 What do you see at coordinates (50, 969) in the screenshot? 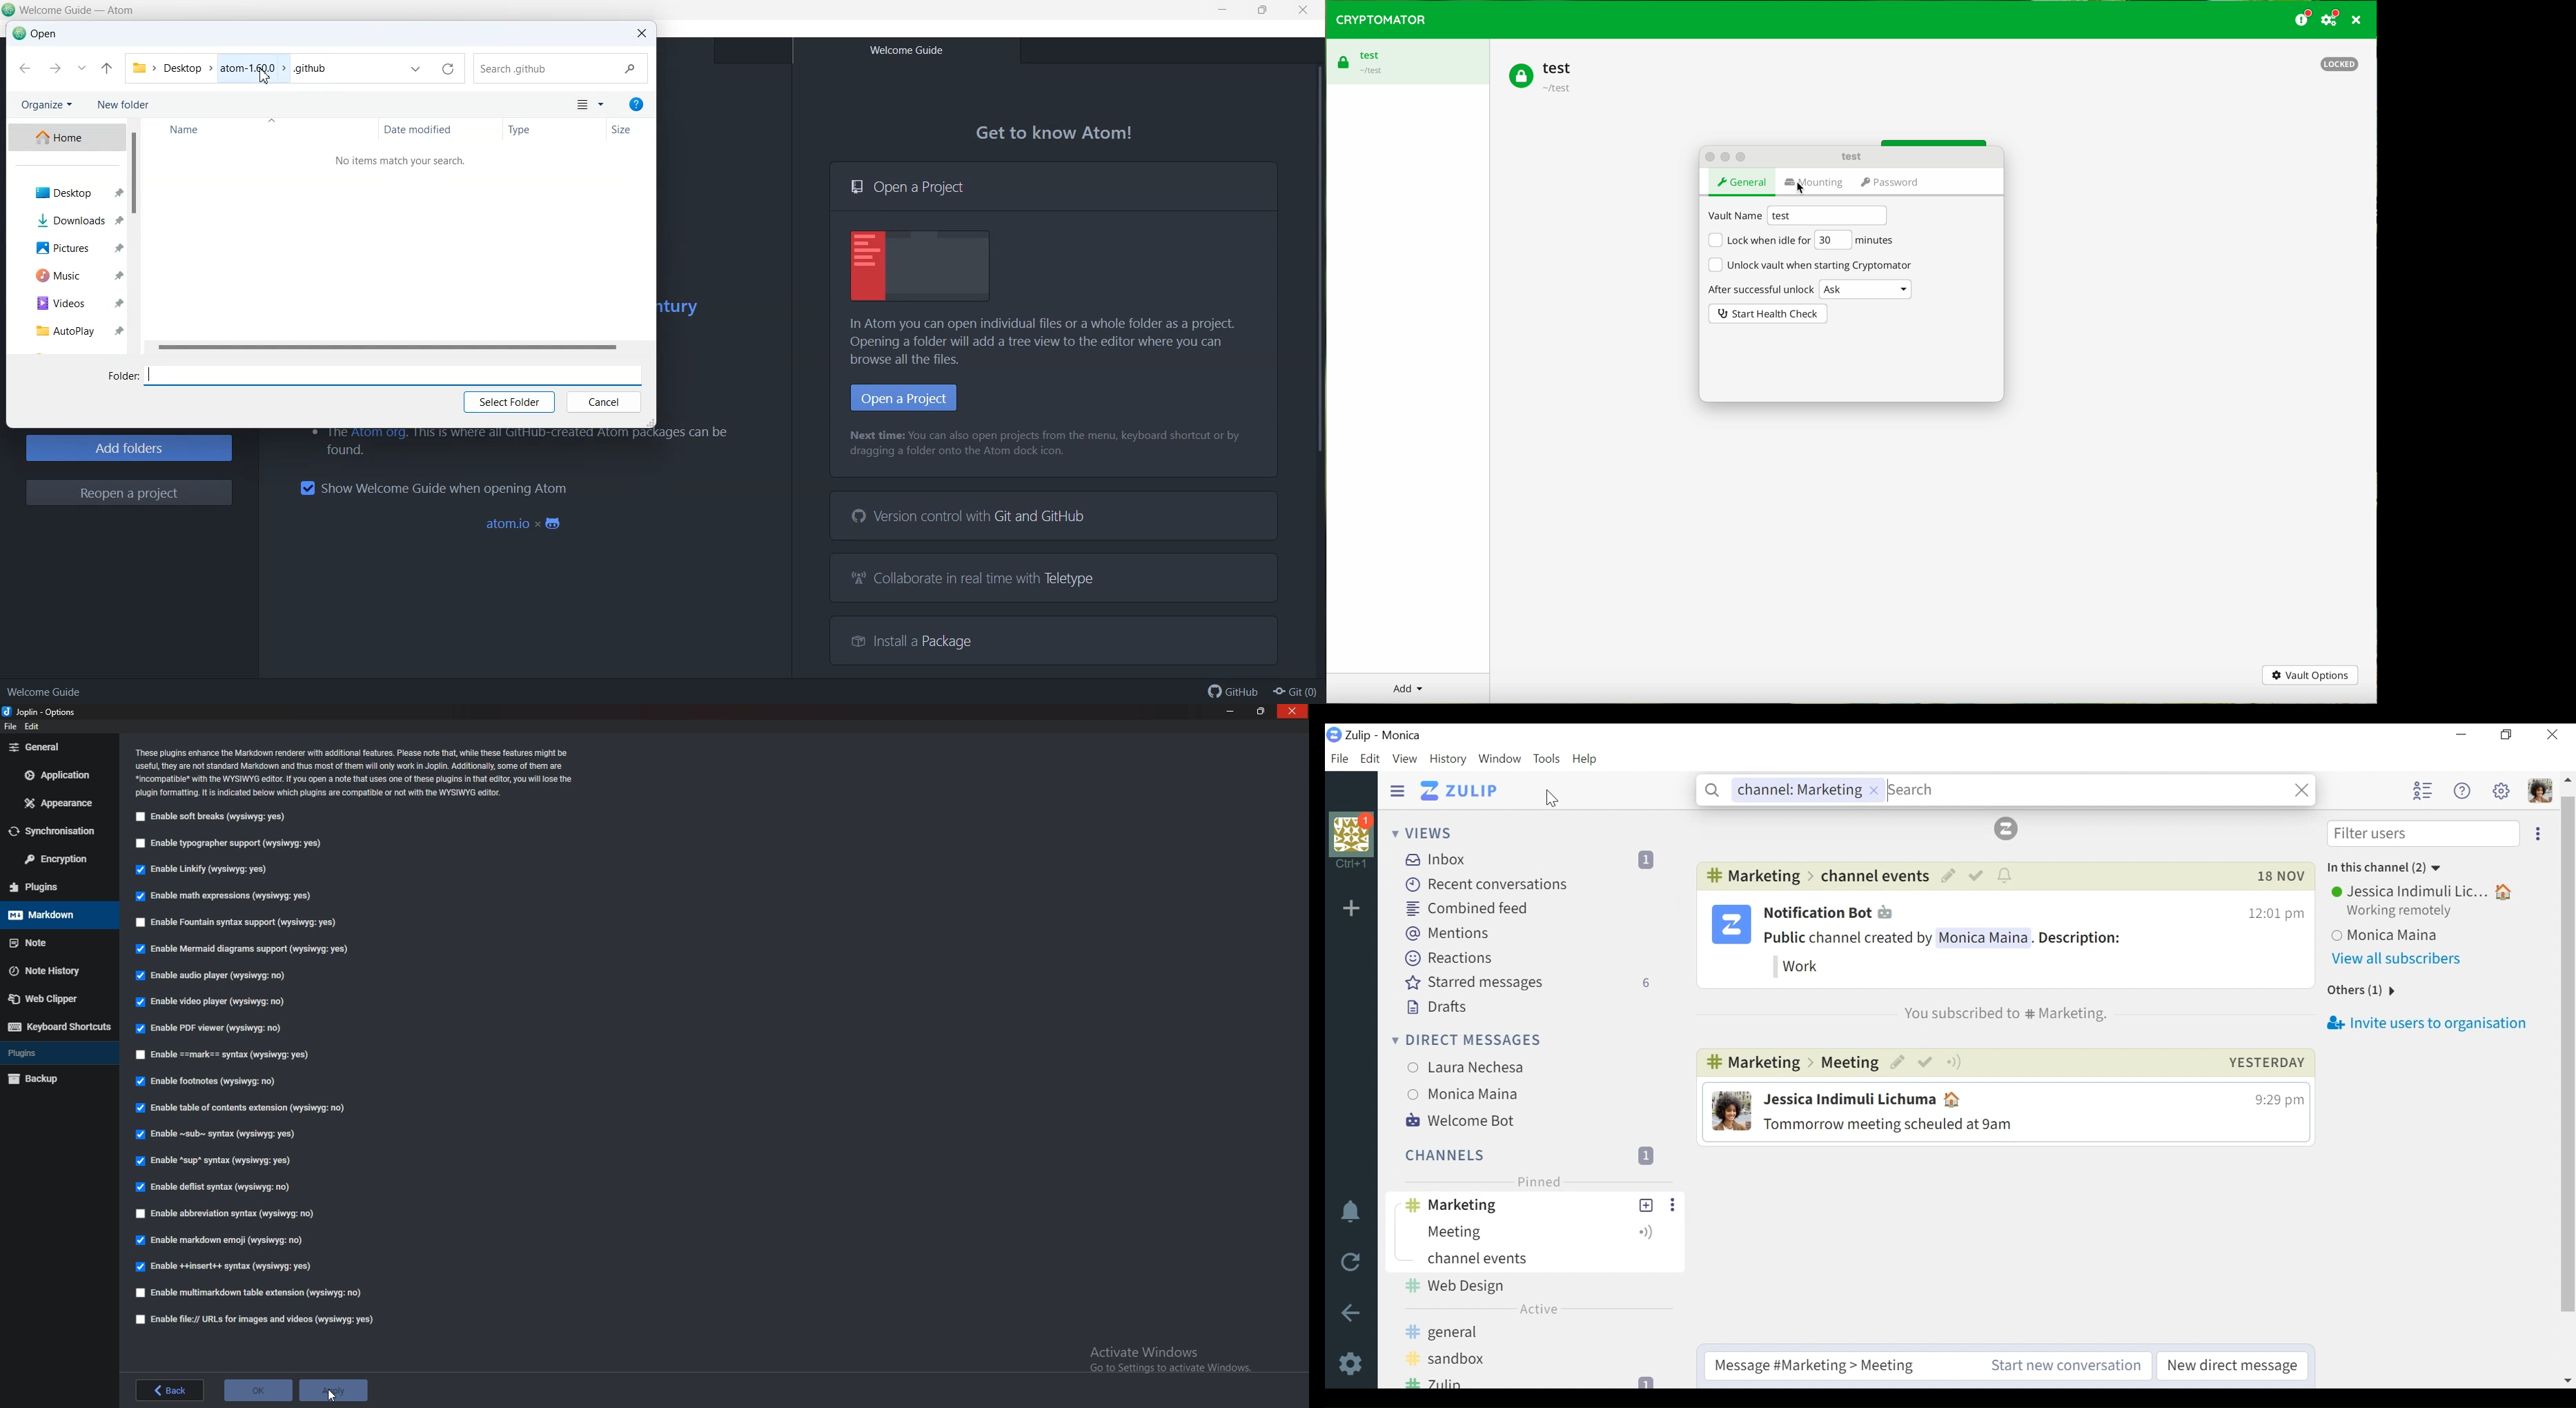
I see `Note history` at bounding box center [50, 969].